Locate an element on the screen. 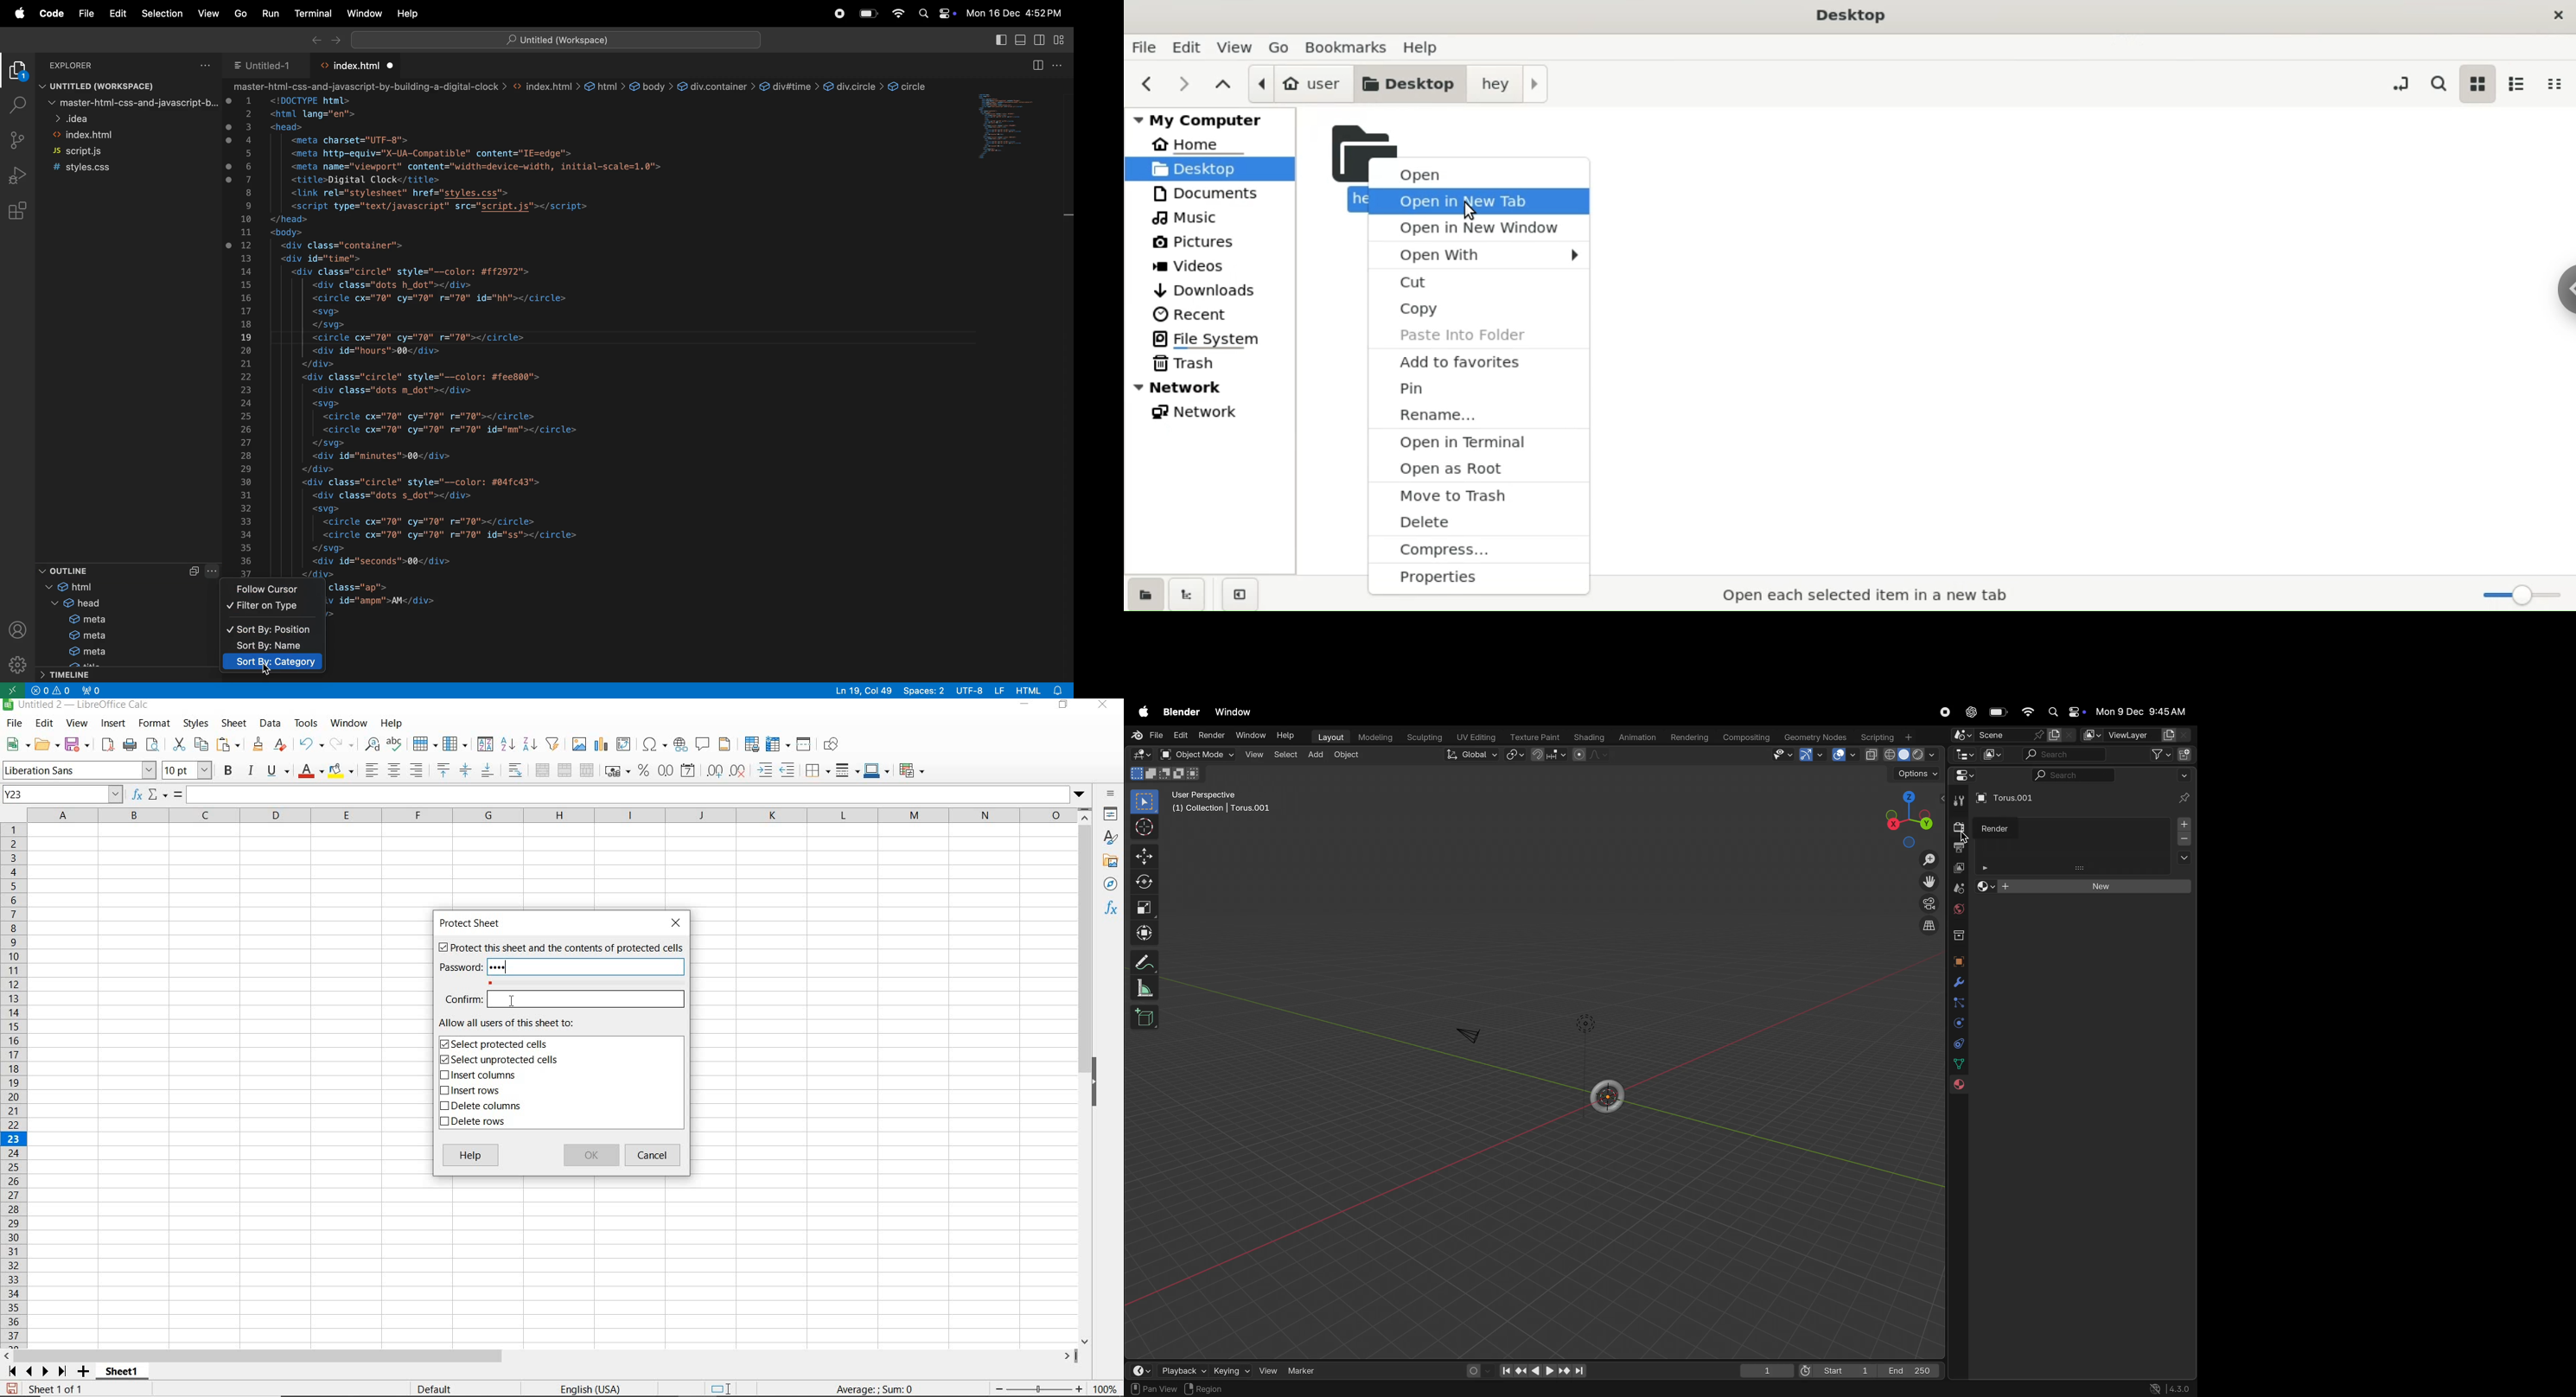  ALLOW ALL USERS OF THIS SHEET TO: is located at coordinates (520, 1023).